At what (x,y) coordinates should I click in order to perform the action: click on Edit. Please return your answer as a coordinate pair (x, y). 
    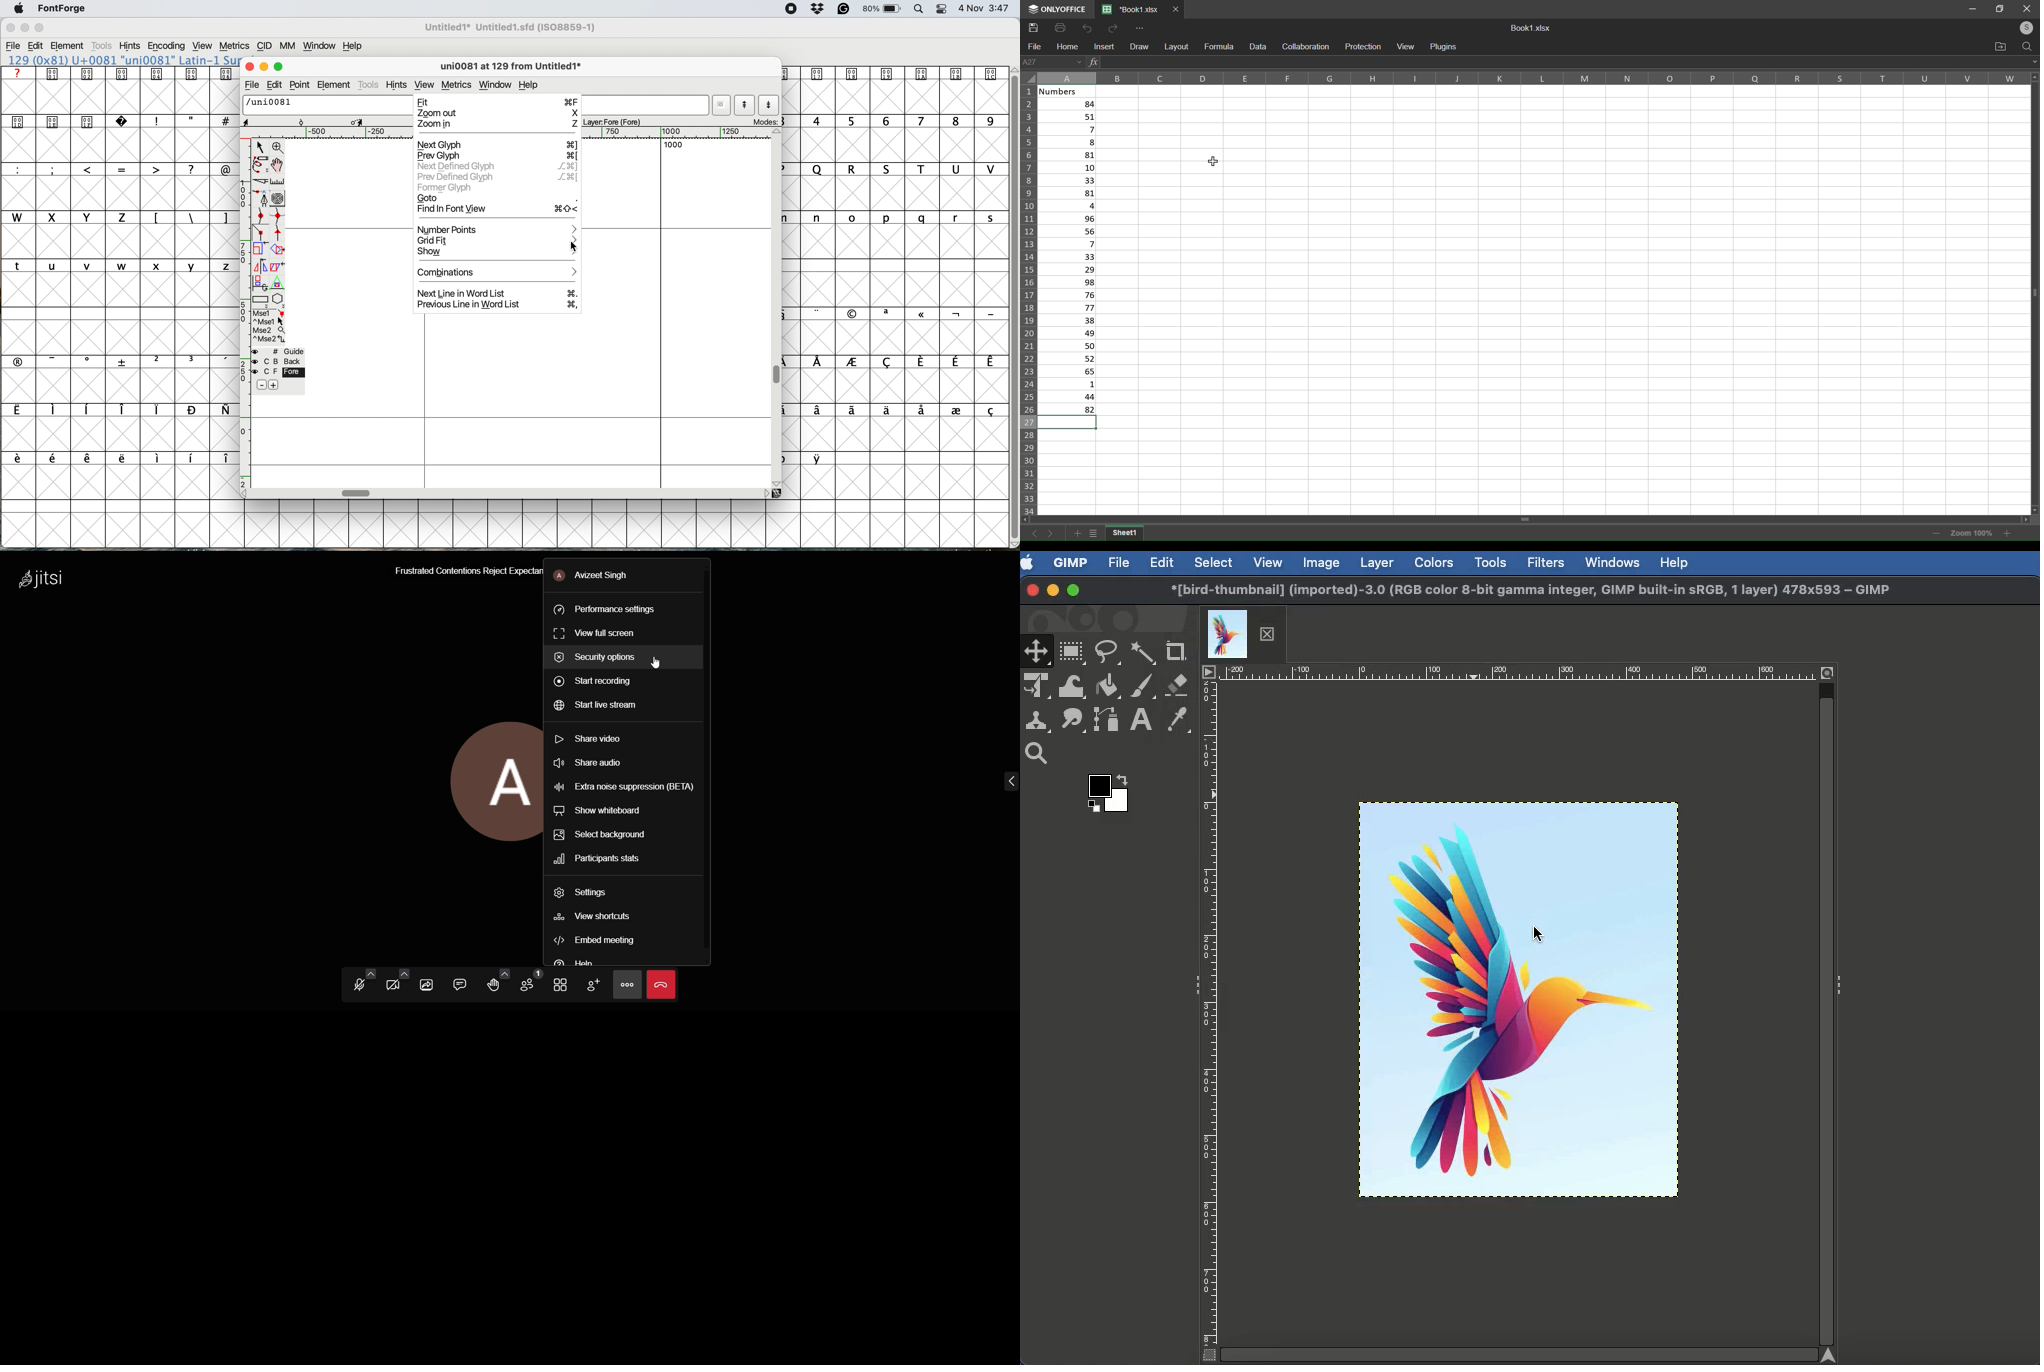
    Looking at the image, I should click on (1161, 562).